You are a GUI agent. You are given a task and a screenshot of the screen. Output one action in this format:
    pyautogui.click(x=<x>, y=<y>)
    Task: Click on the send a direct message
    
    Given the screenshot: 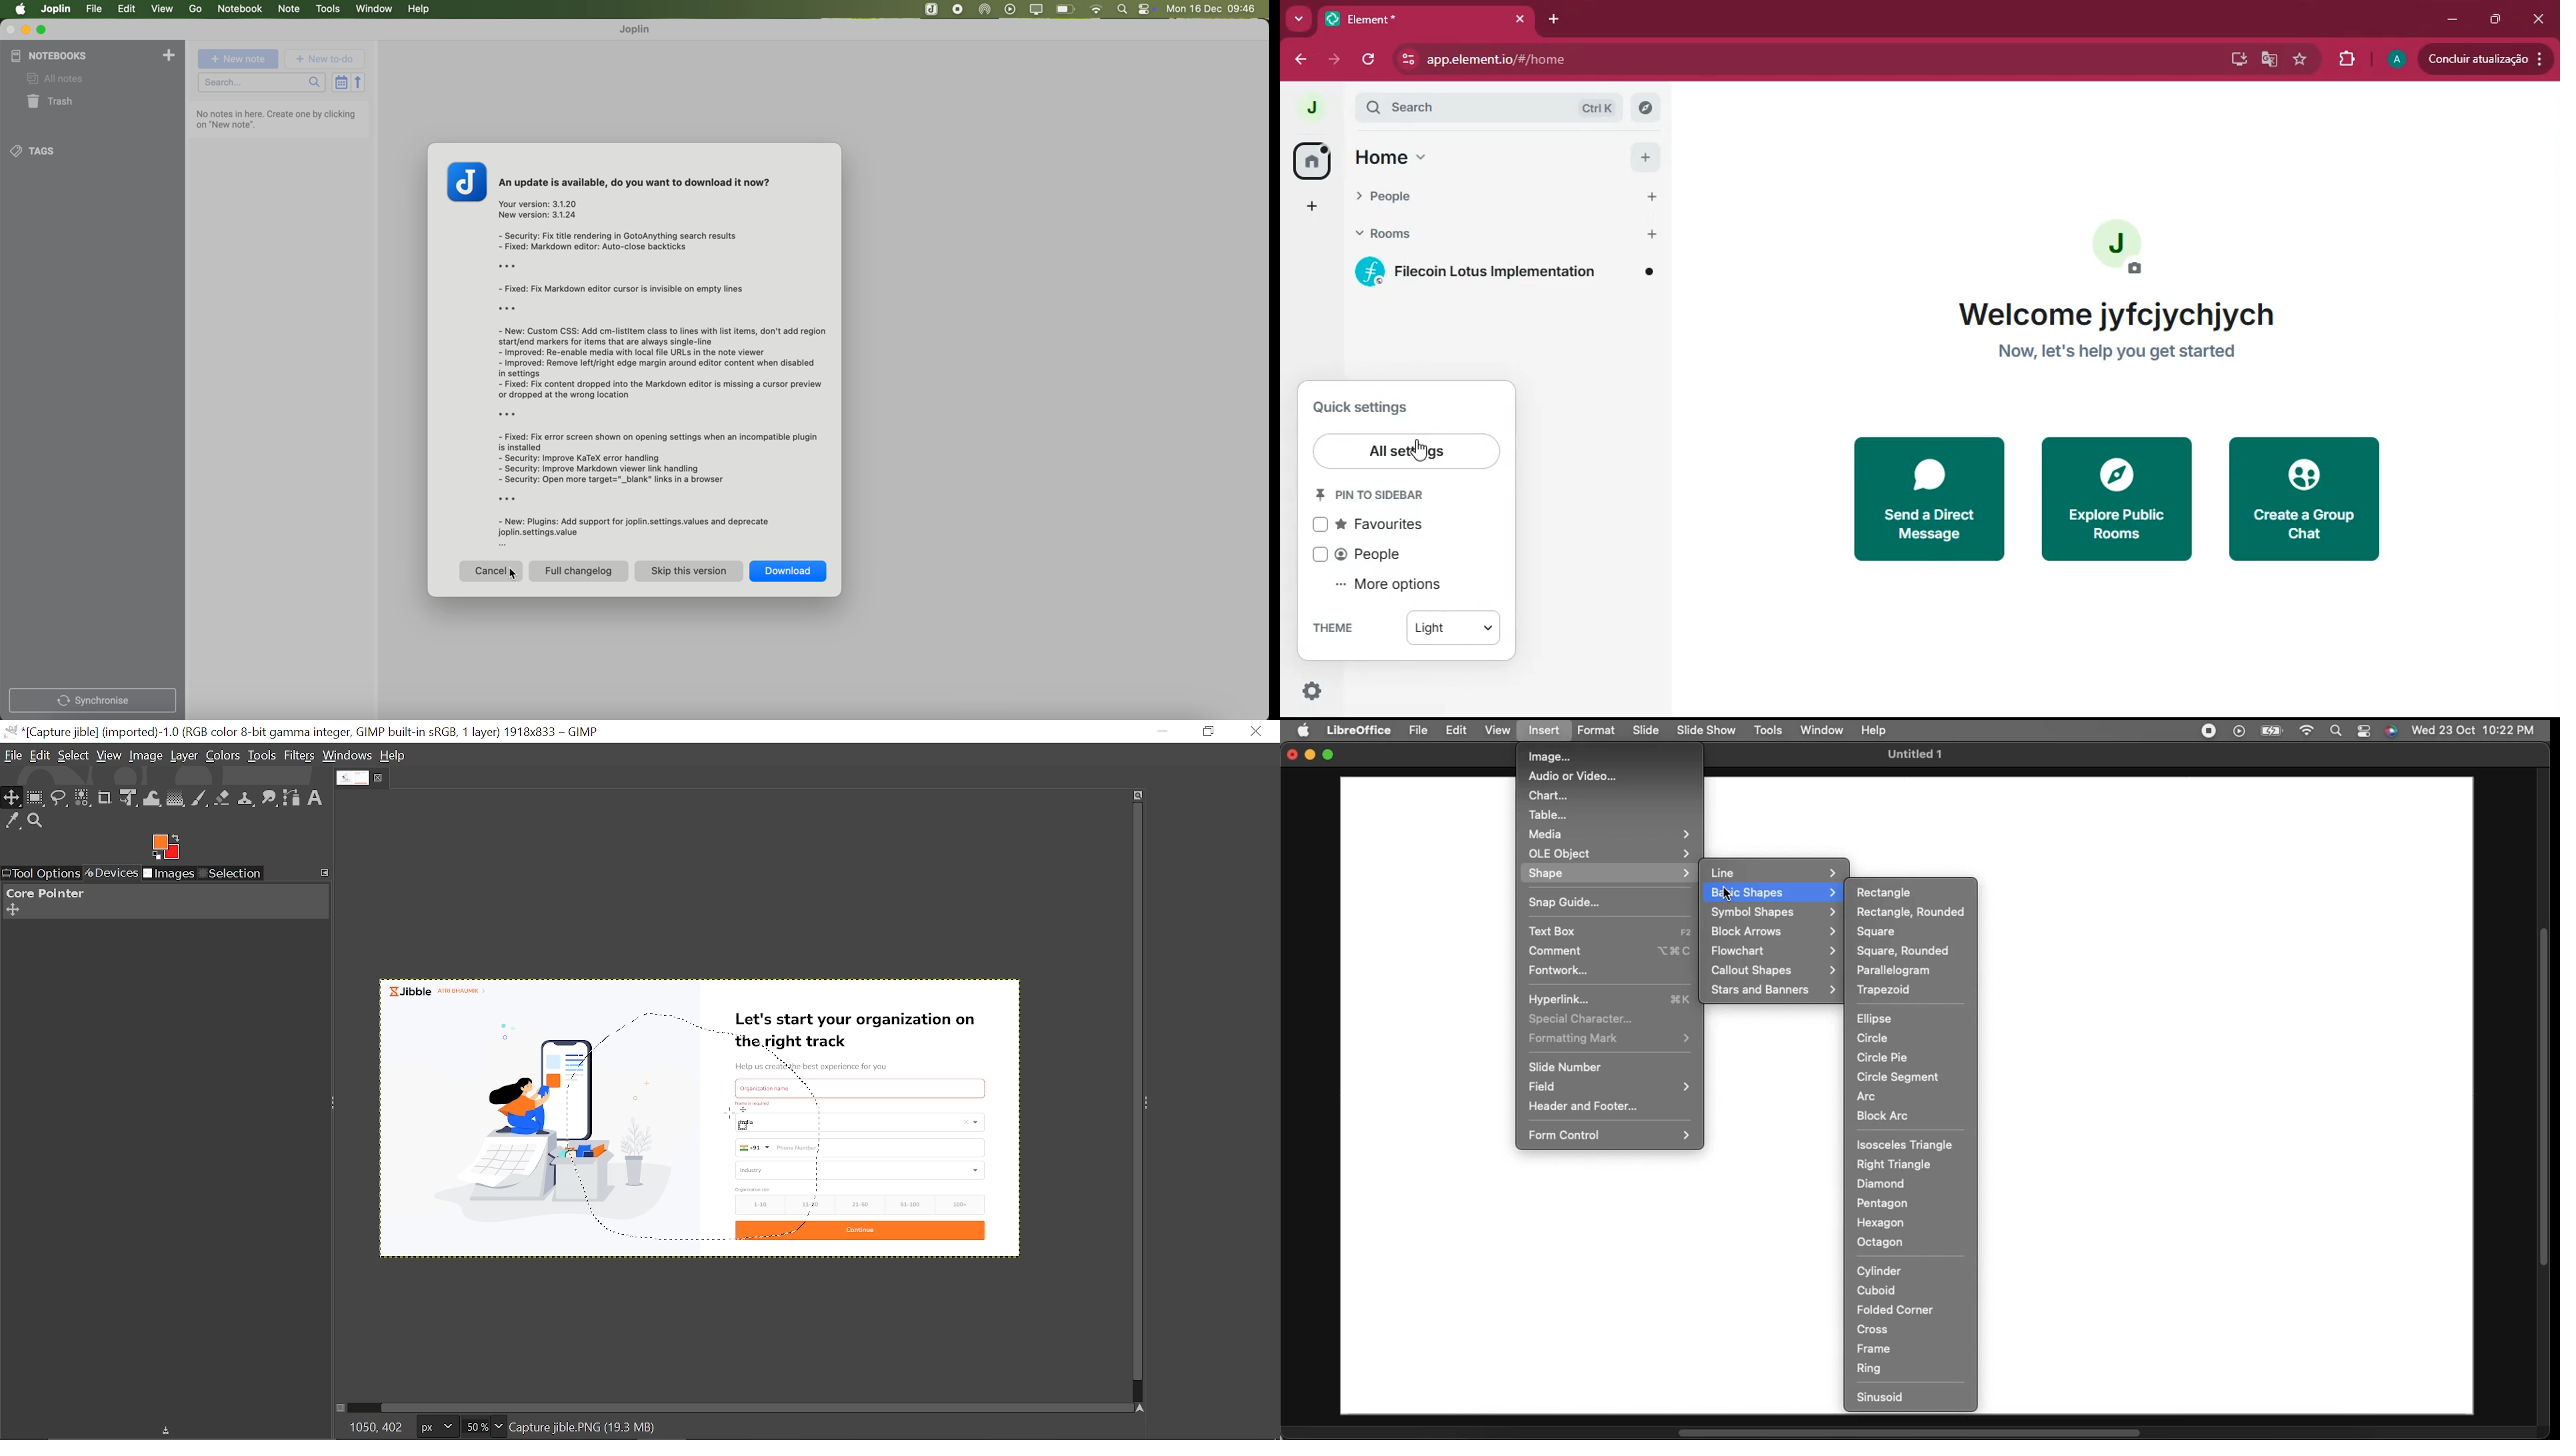 What is the action you would take?
    pyautogui.click(x=1925, y=500)
    